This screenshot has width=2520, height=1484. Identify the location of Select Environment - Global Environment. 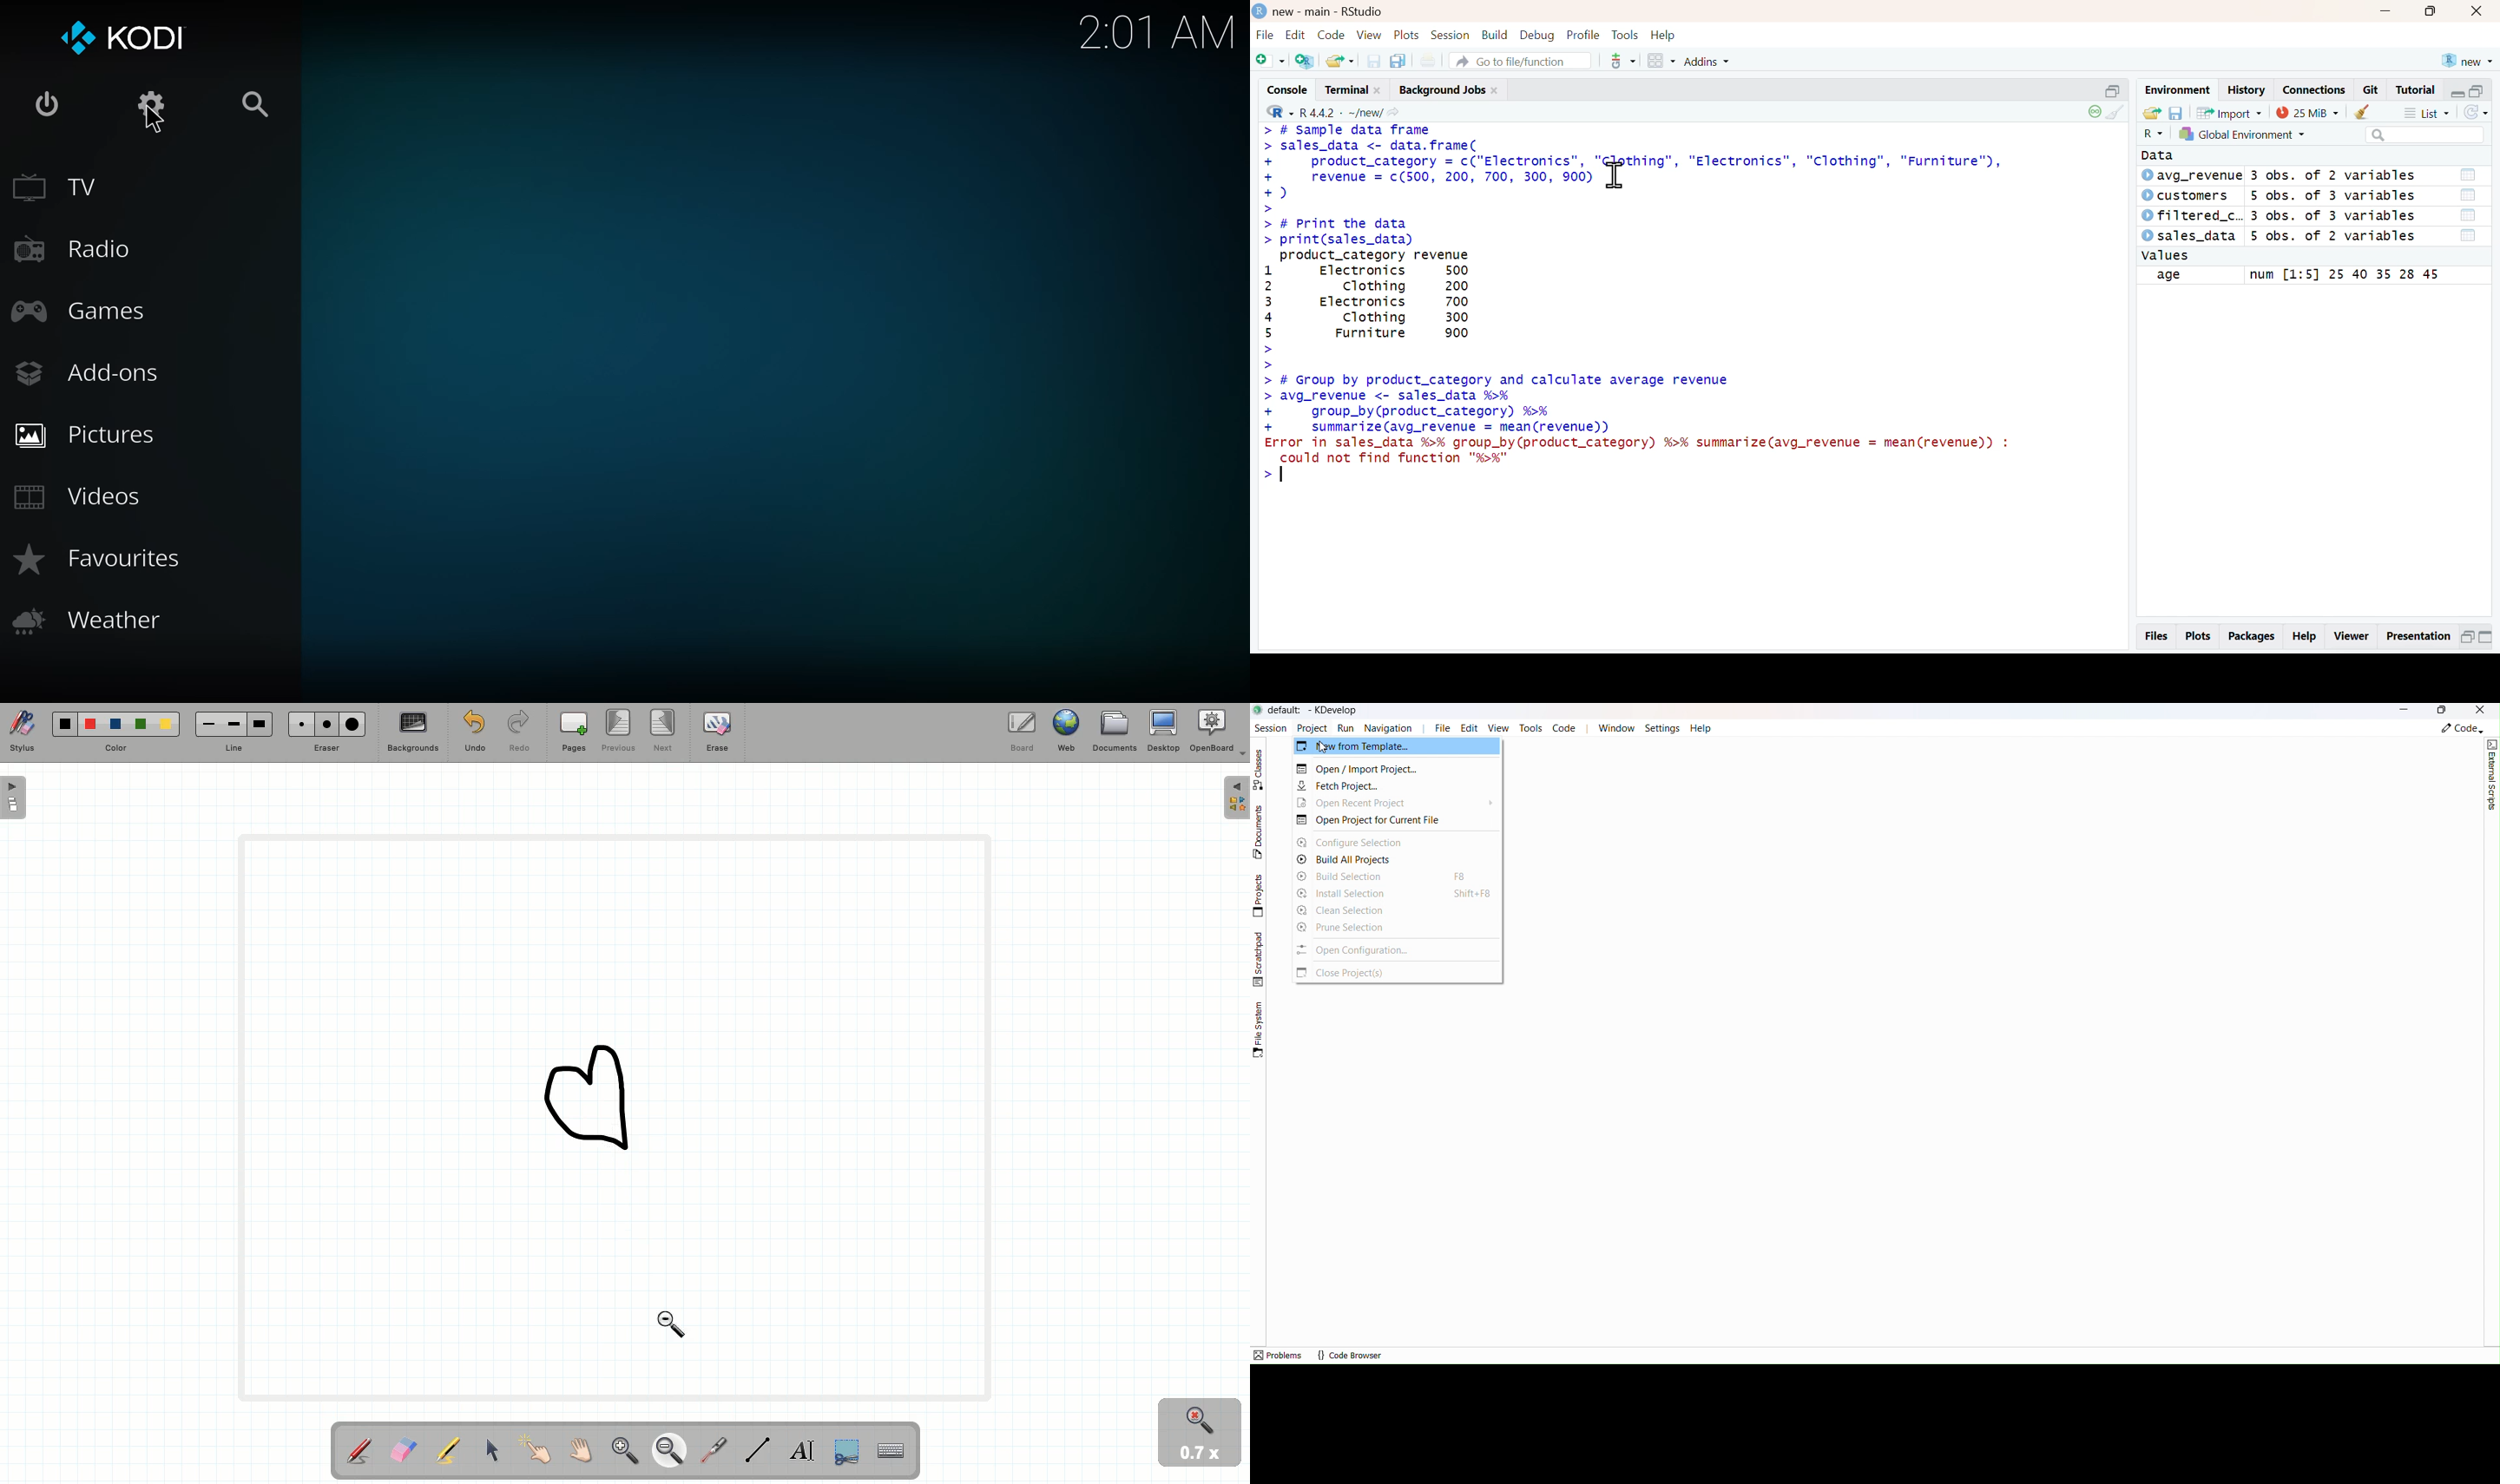
(2242, 133).